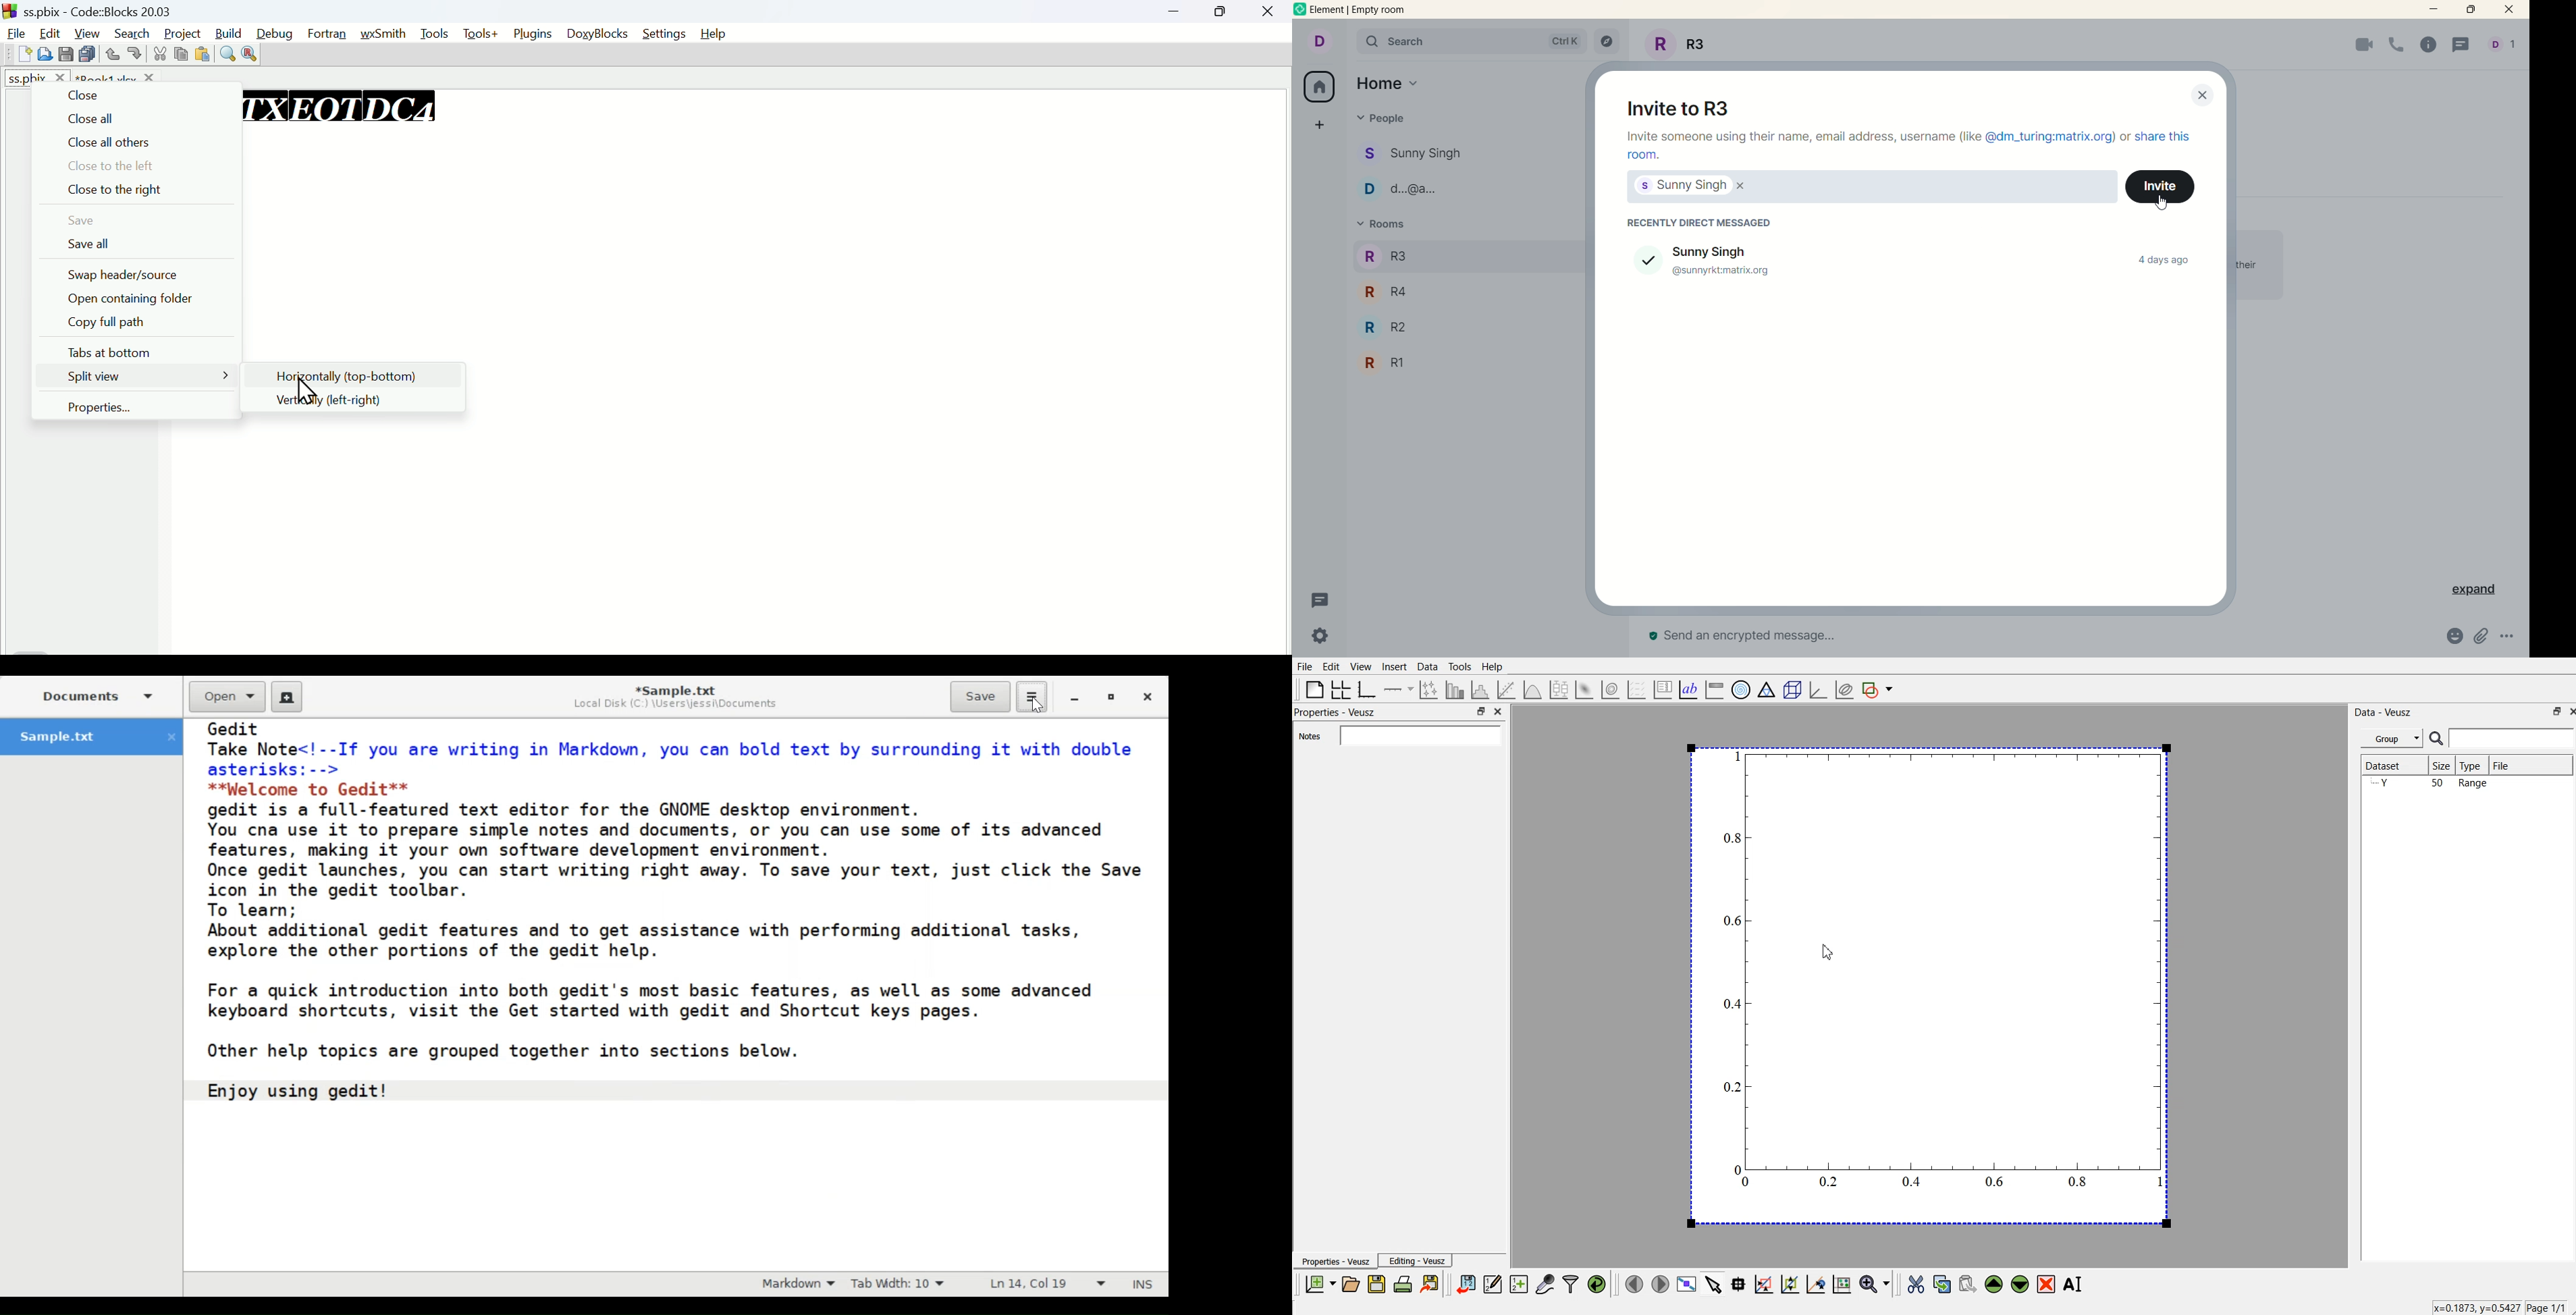 The image size is (2576, 1316). I want to click on click to zoom out graph axes, so click(1791, 1285).